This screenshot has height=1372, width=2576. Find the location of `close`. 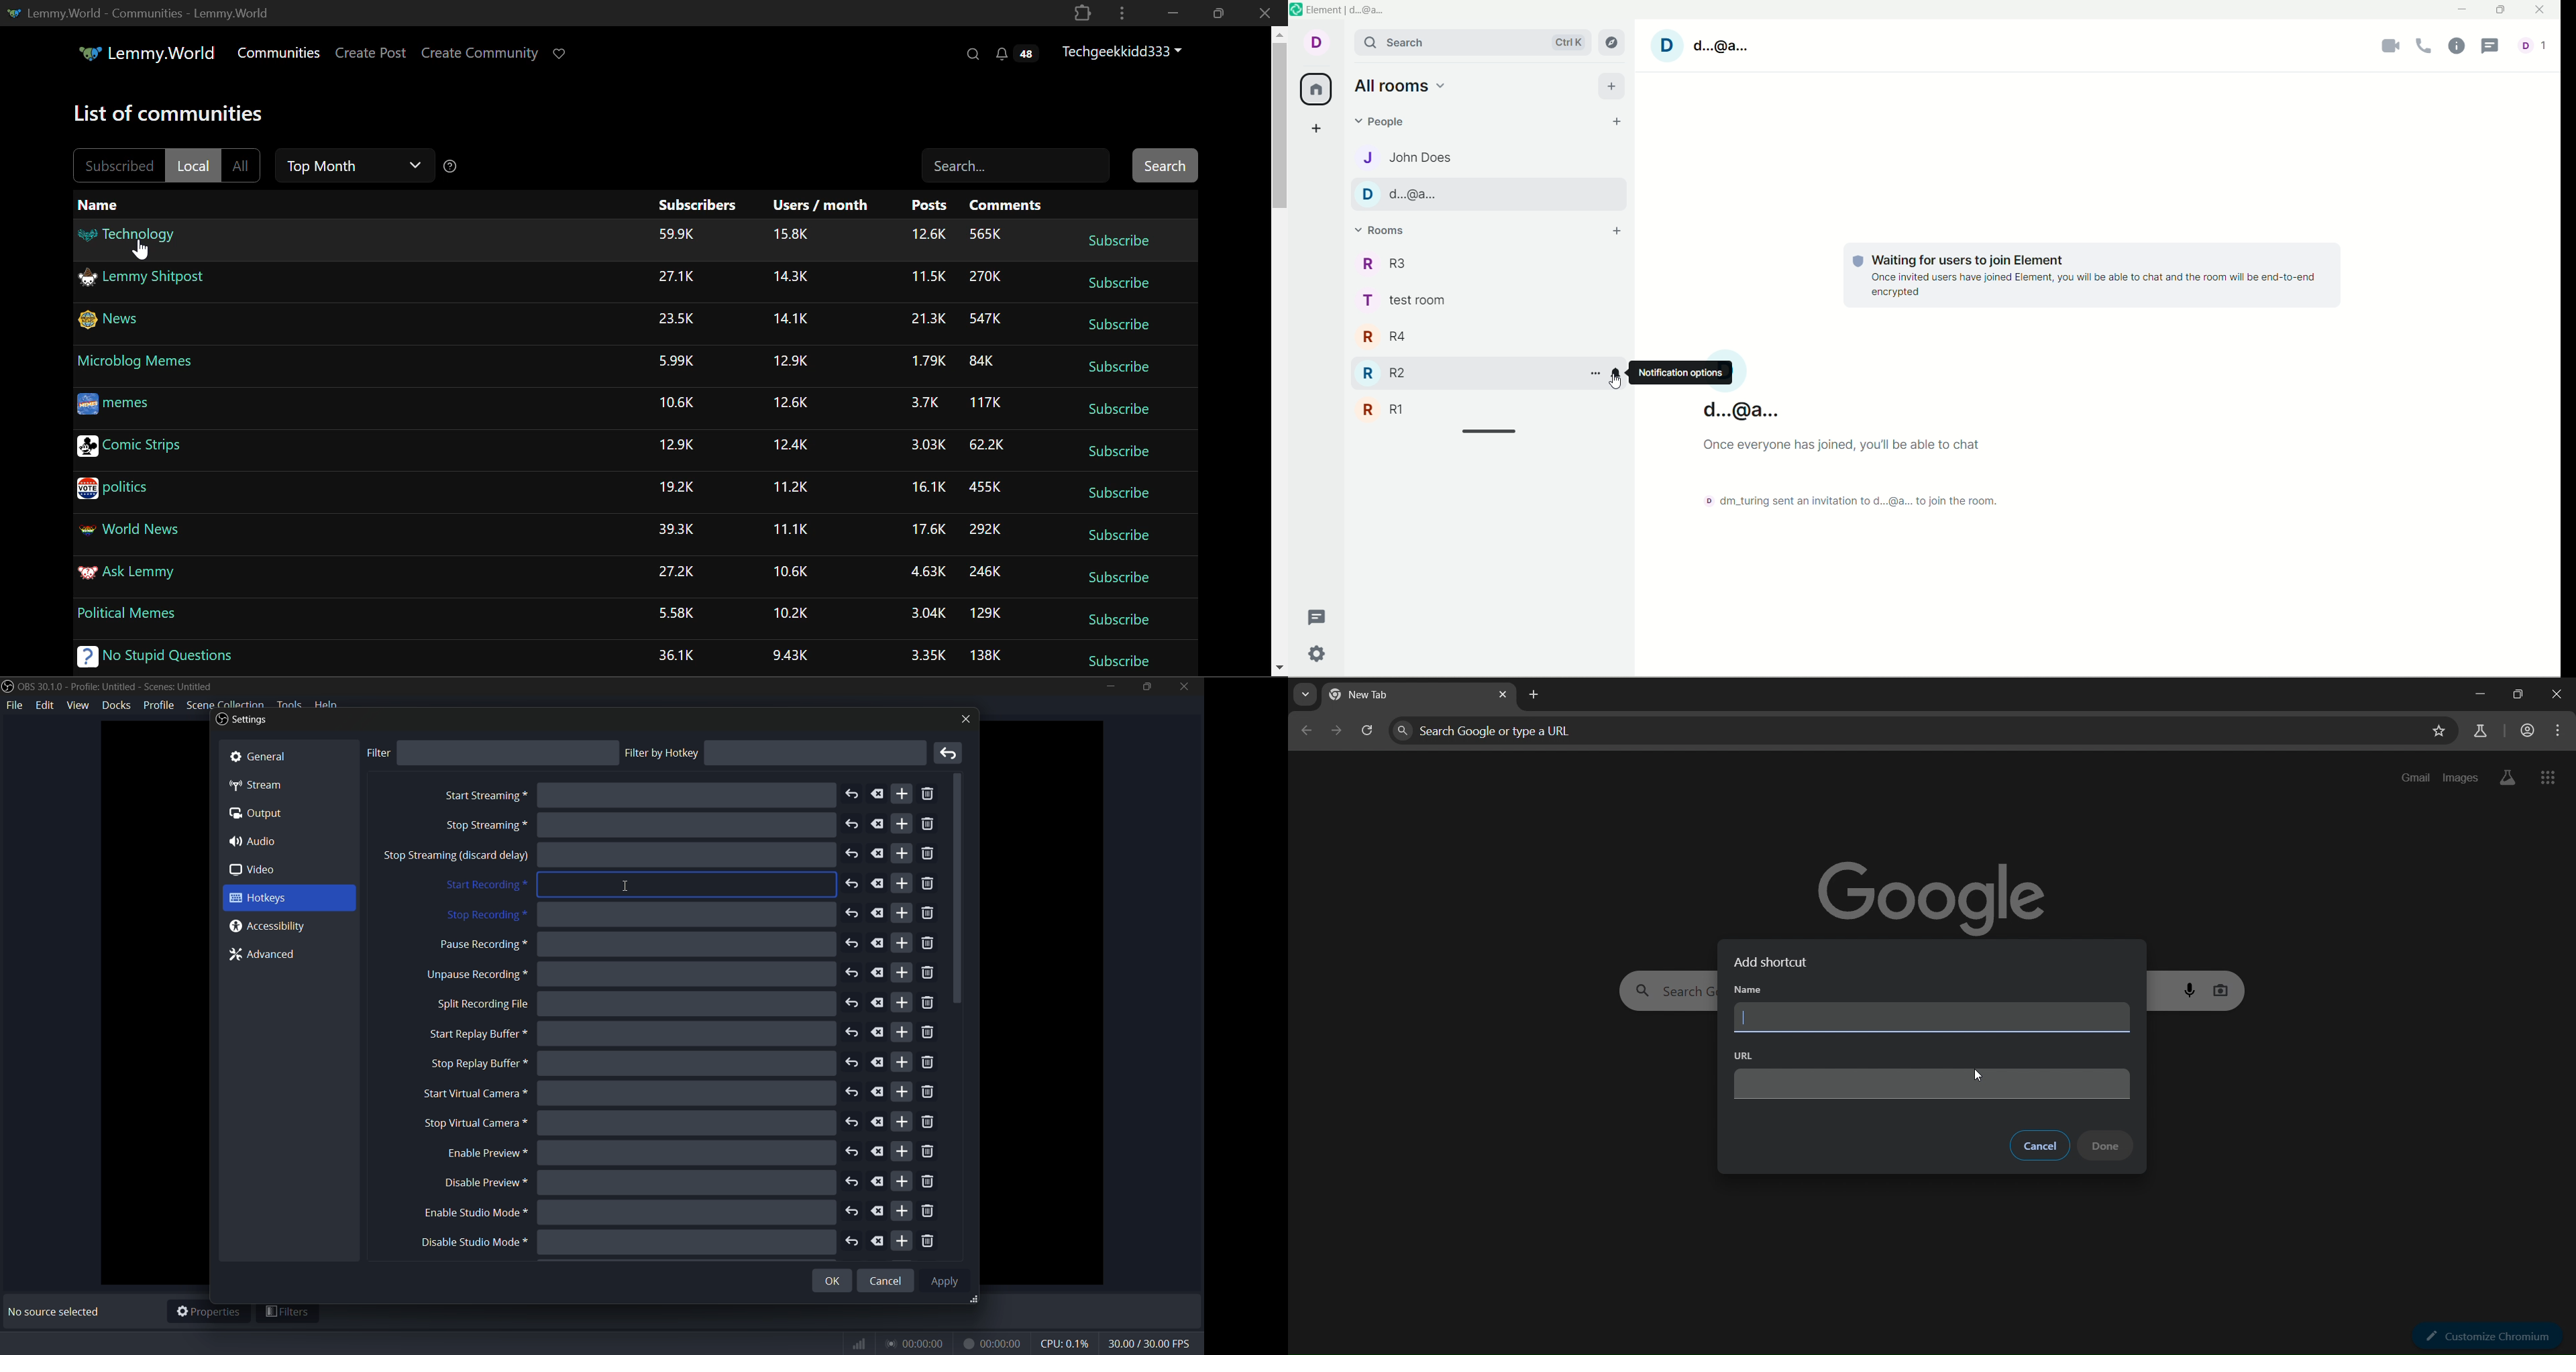

close is located at coordinates (964, 719).